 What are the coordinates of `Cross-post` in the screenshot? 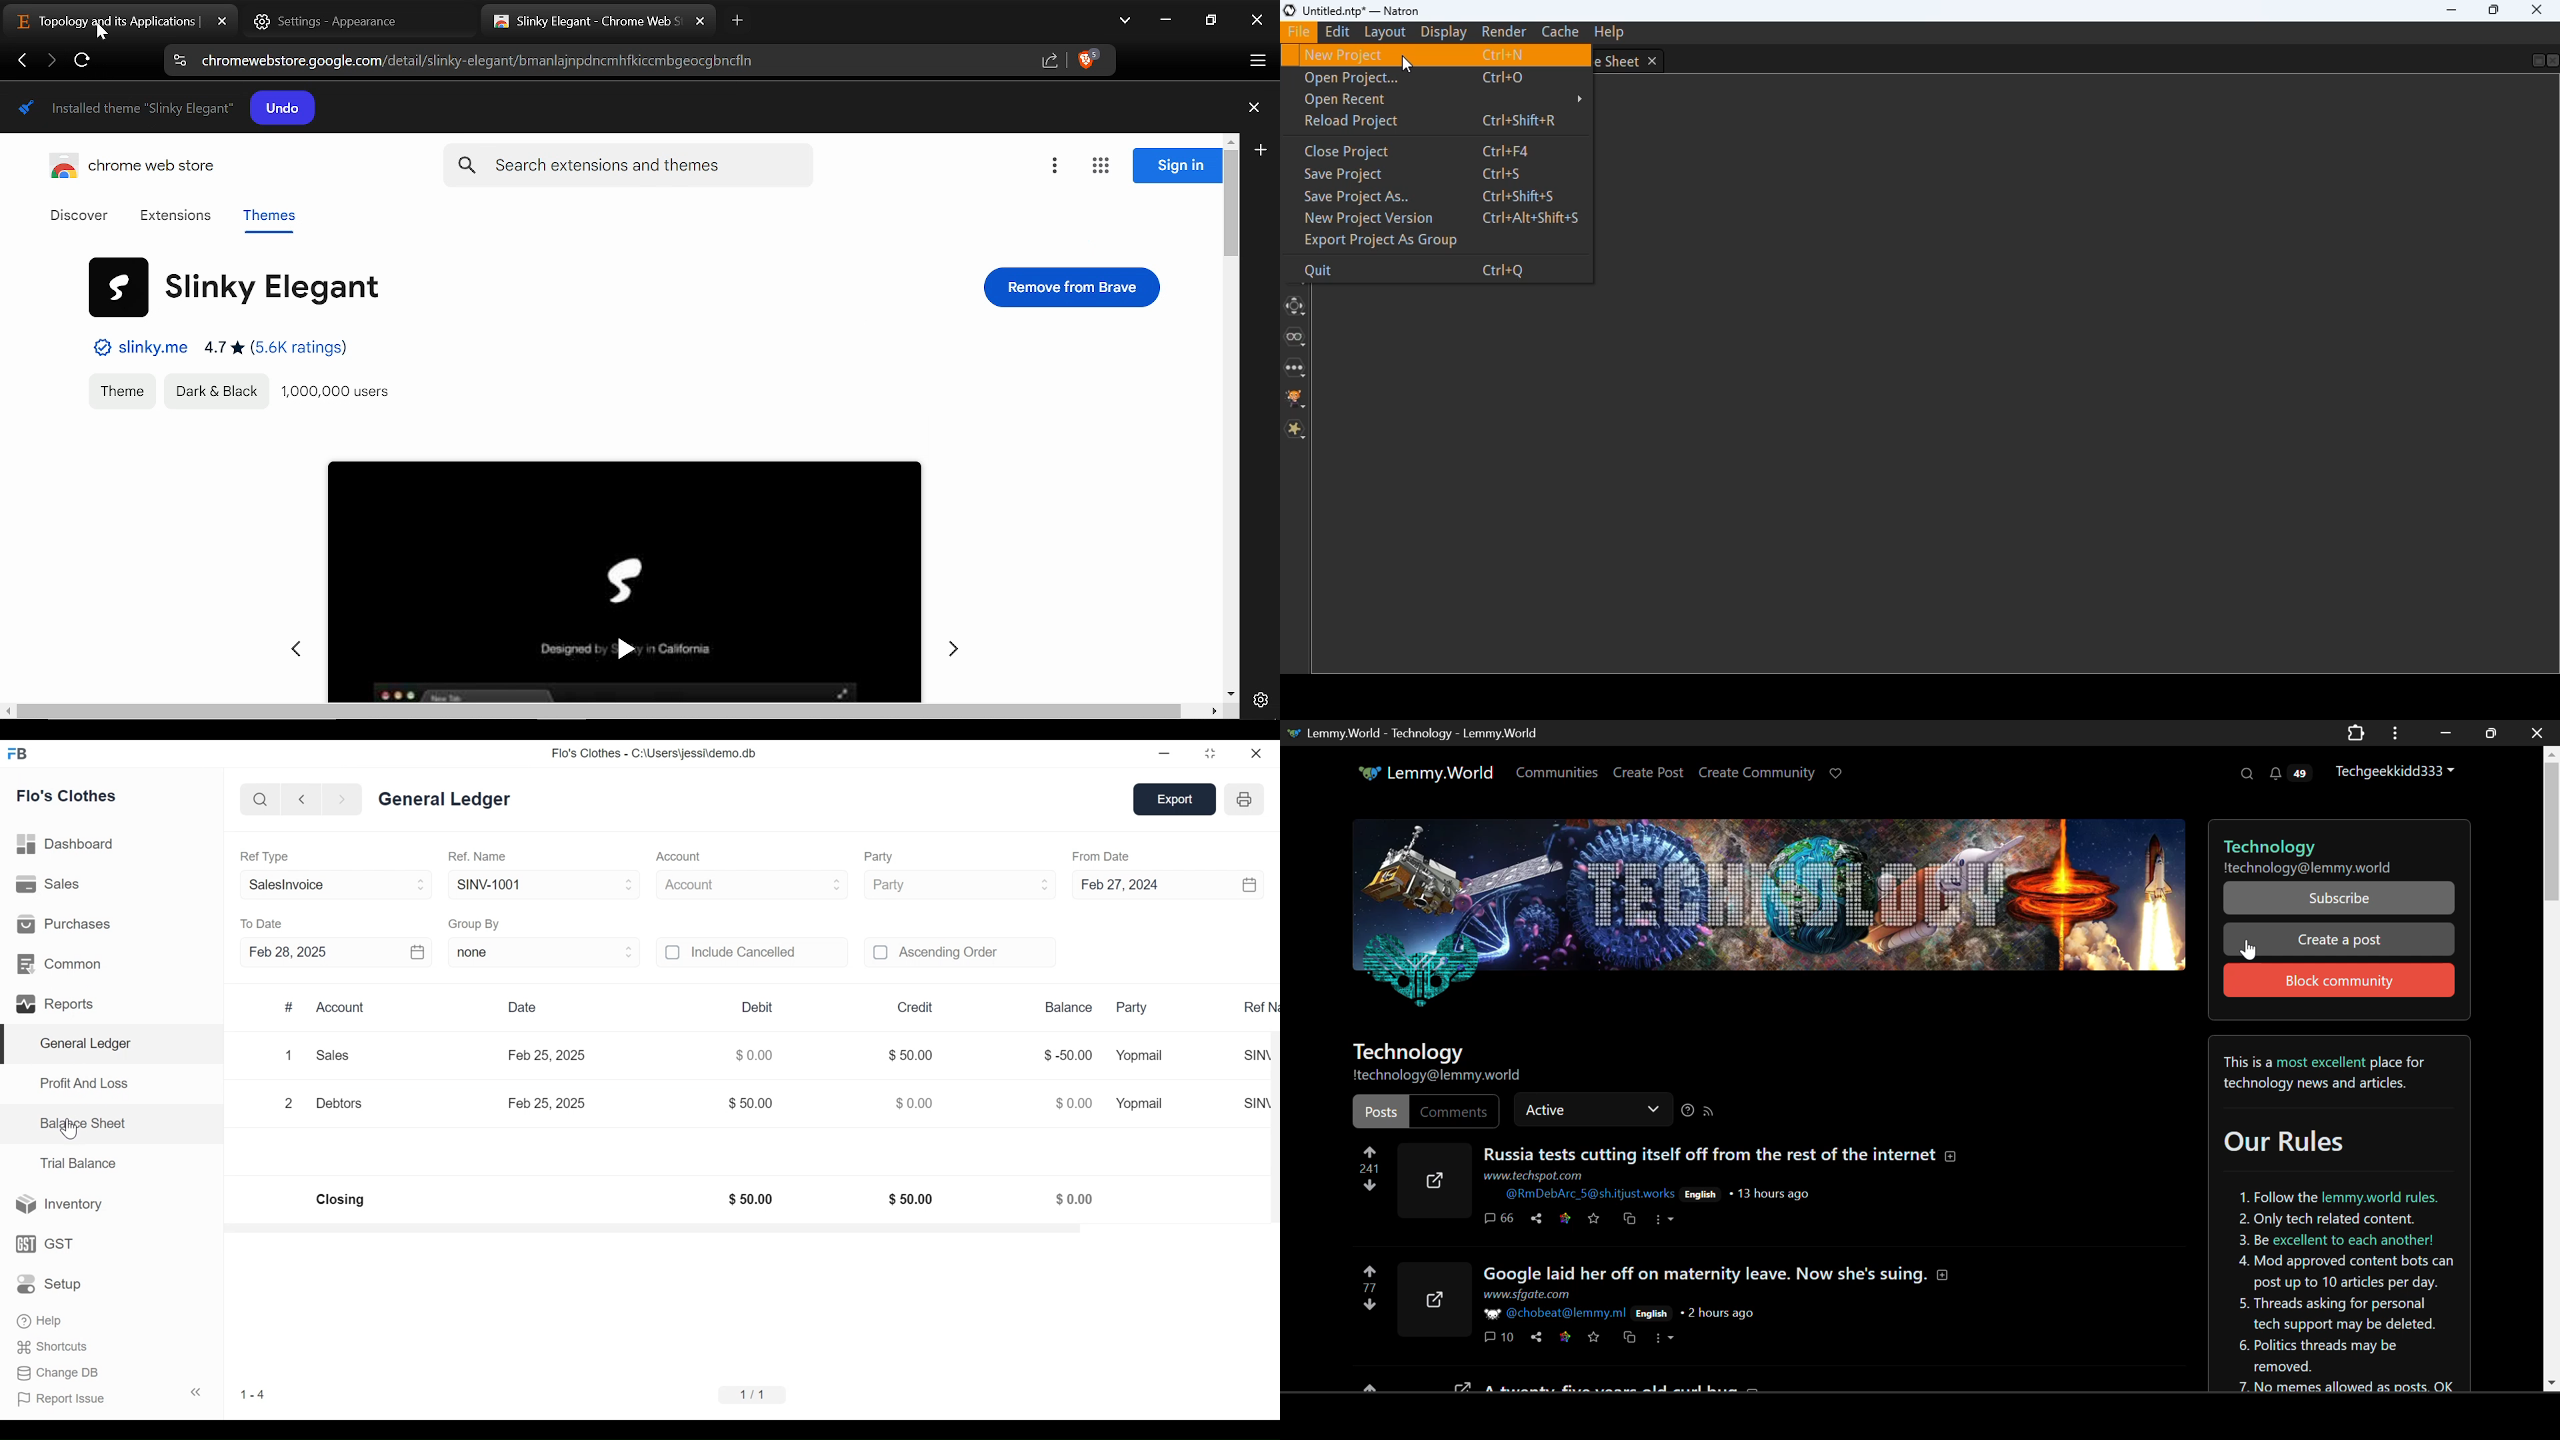 It's located at (1629, 1220).